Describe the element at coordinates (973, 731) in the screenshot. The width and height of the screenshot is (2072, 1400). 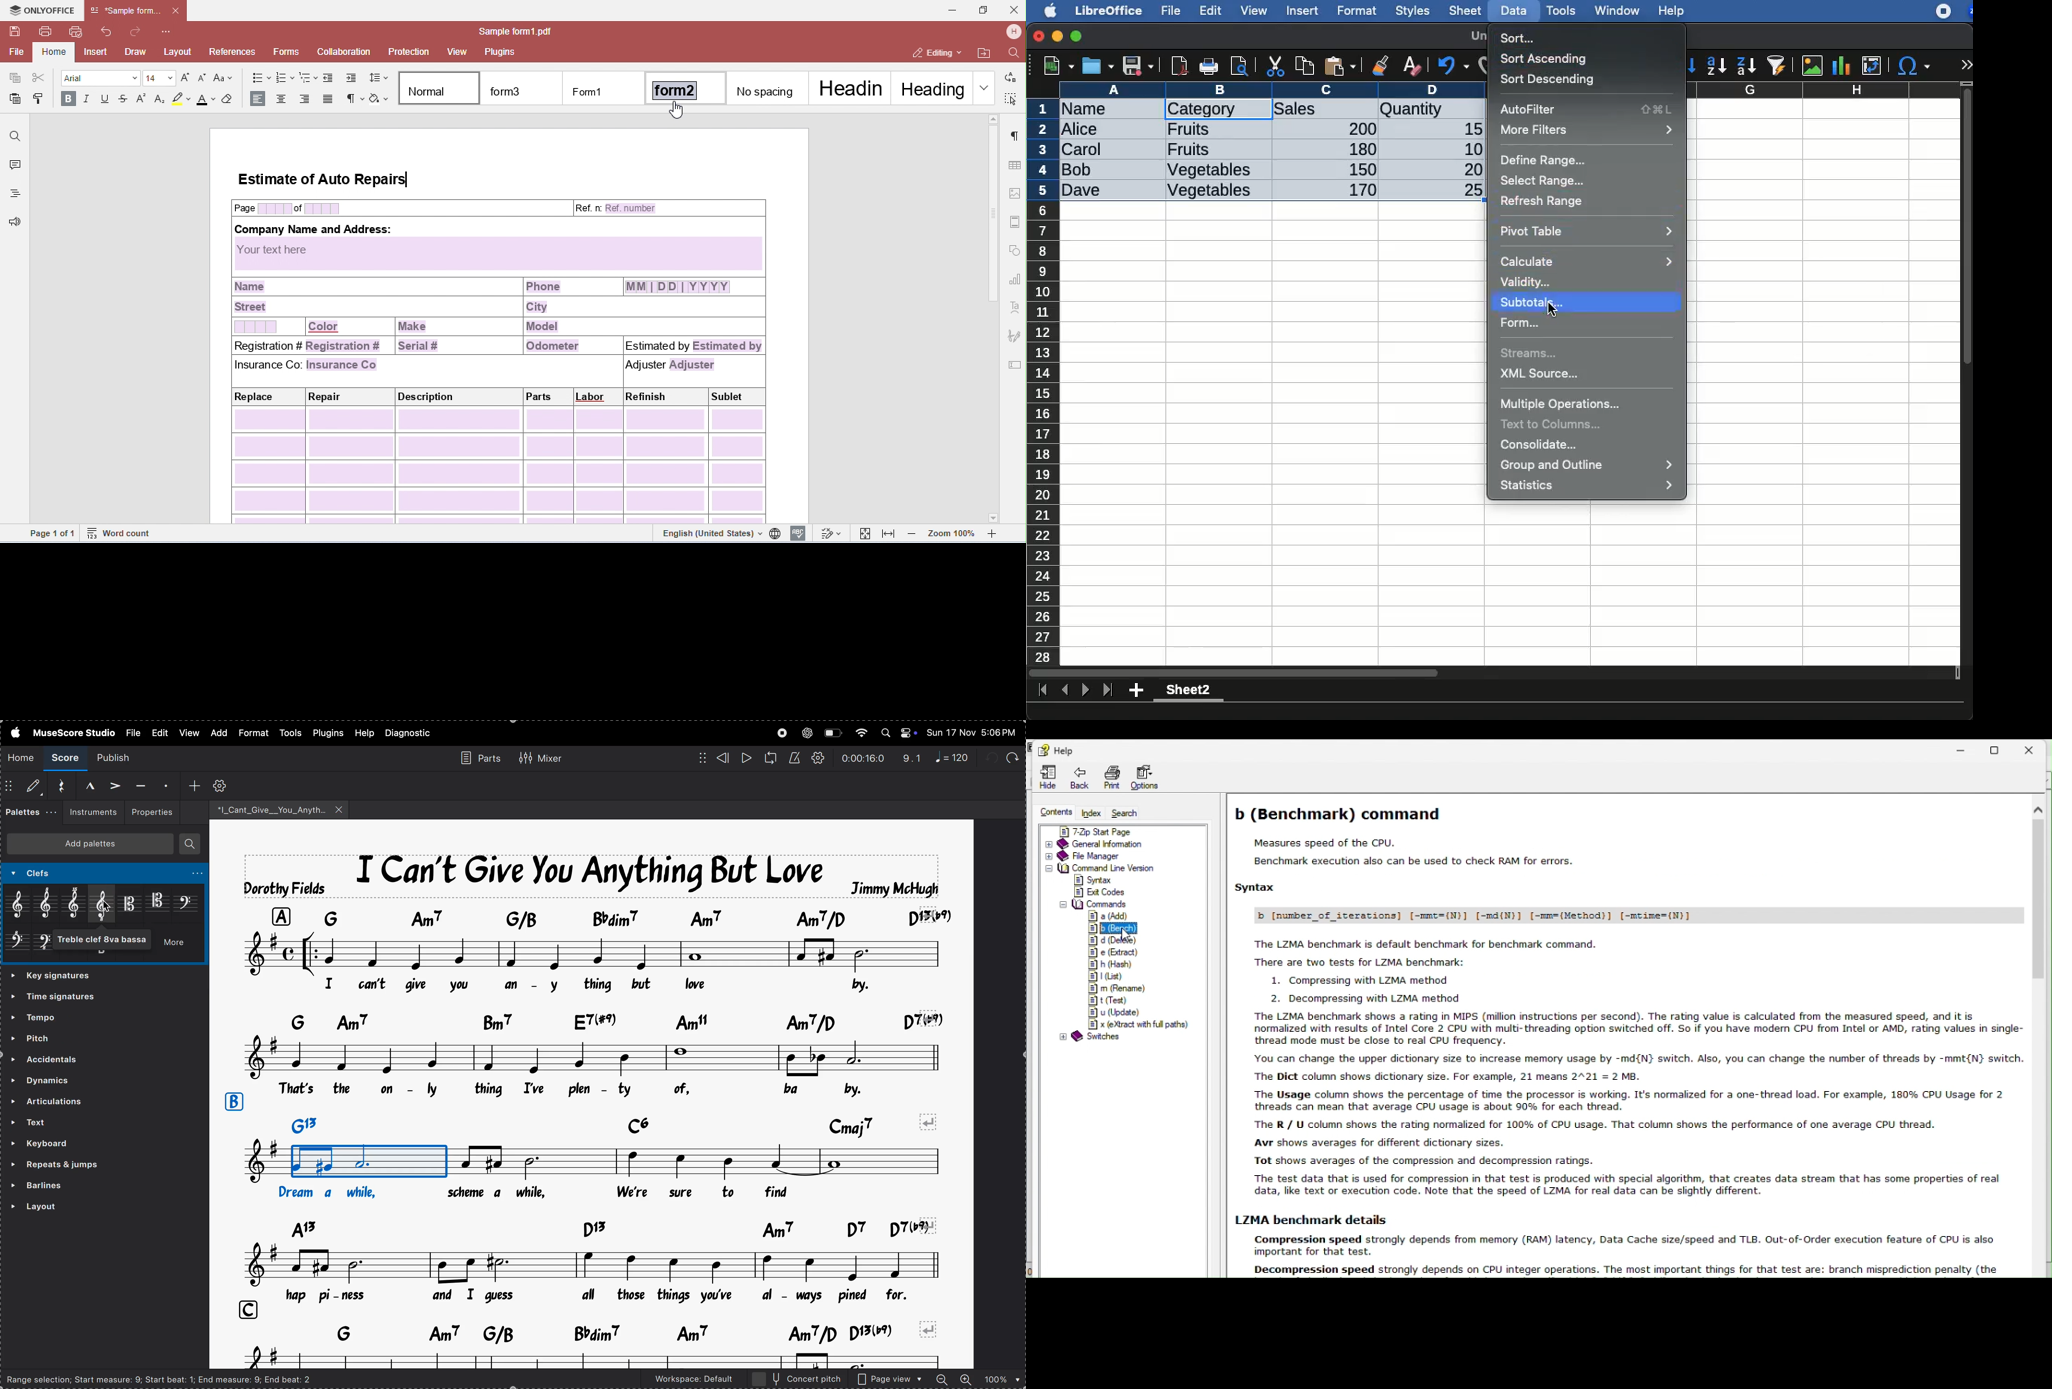
I see `time and date` at that location.